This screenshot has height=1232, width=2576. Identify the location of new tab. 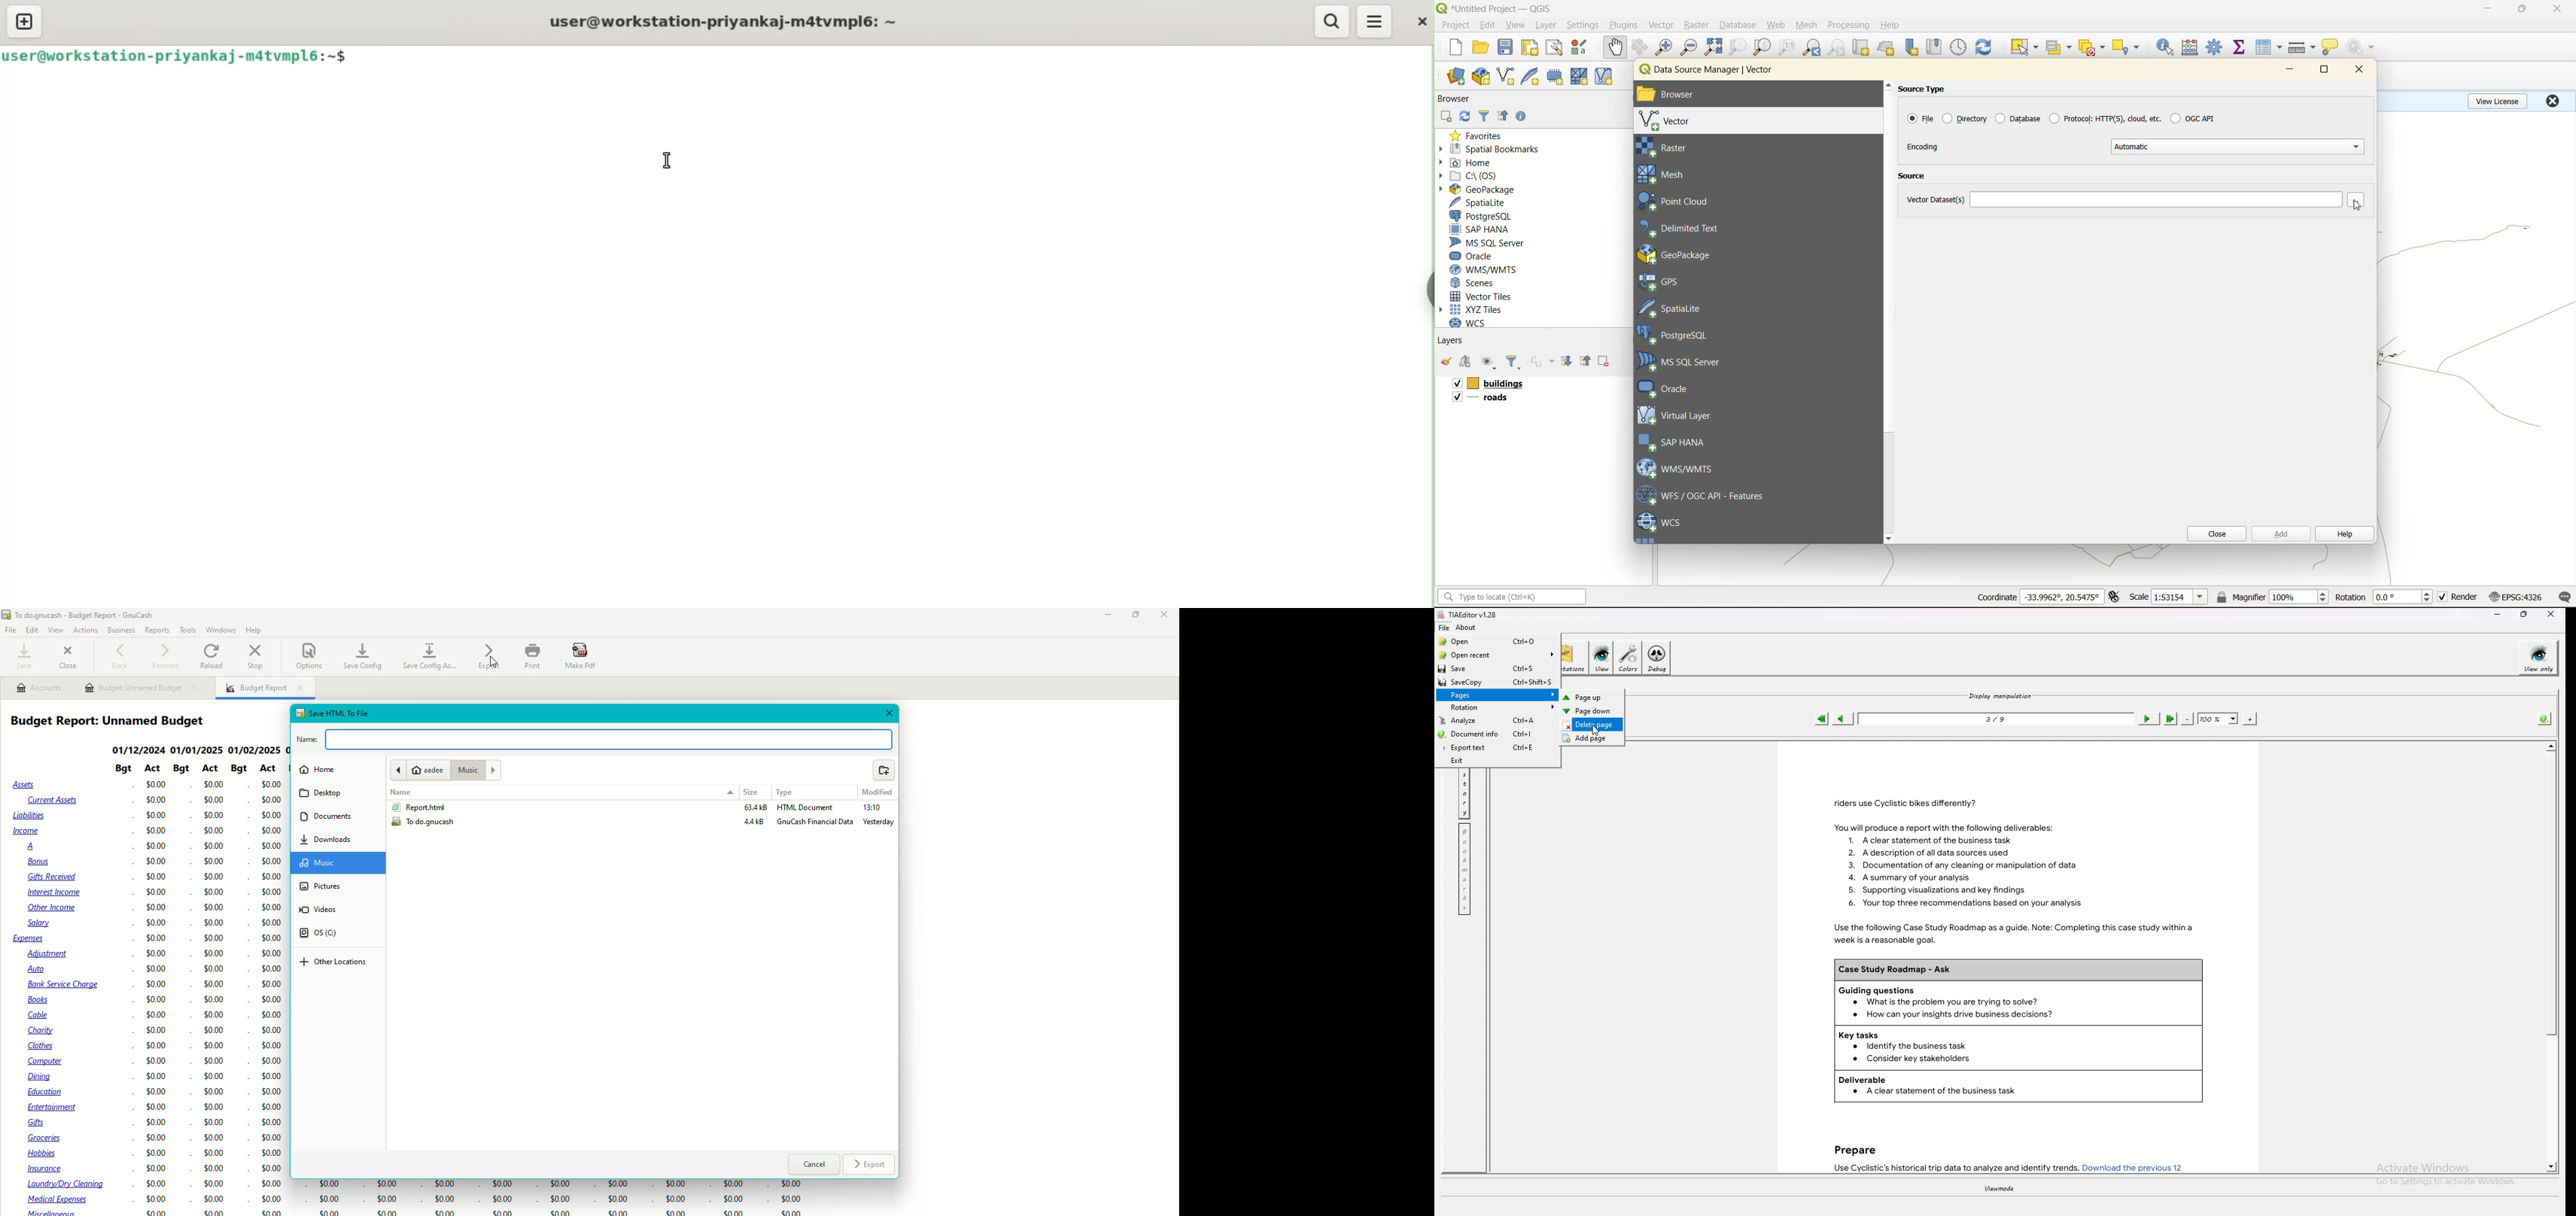
(25, 21).